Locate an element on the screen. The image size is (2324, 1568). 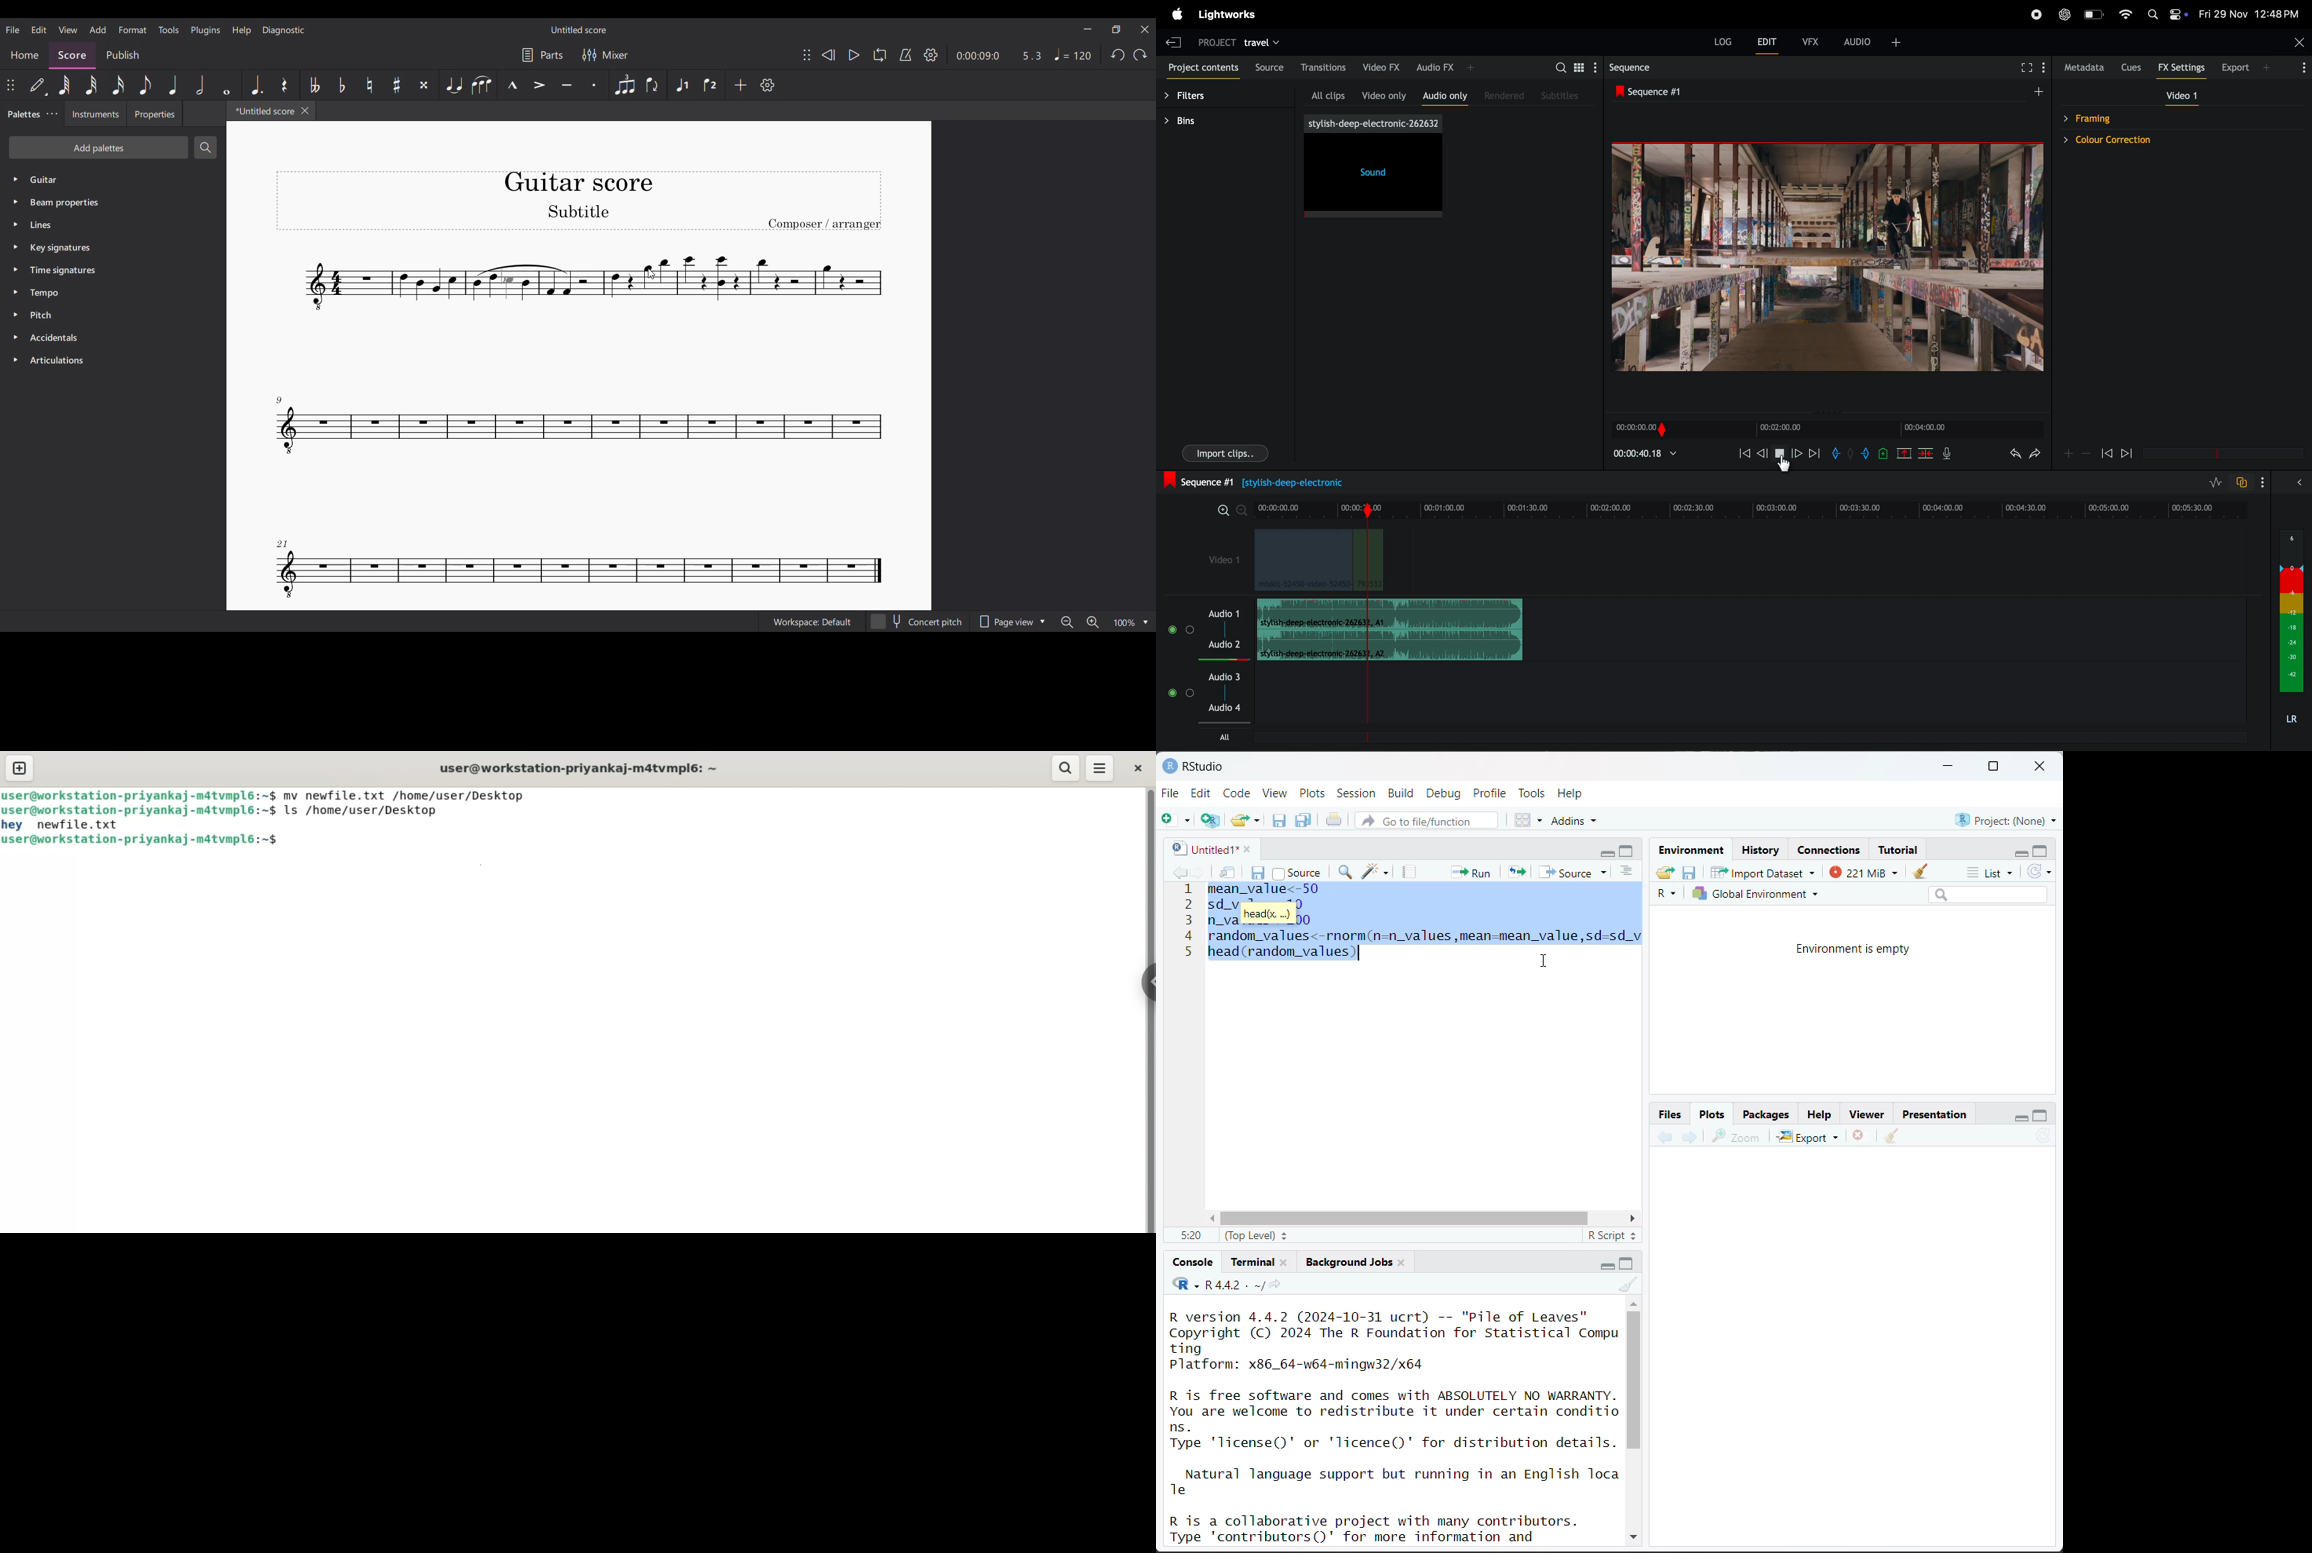
32nd note is located at coordinates (91, 85).